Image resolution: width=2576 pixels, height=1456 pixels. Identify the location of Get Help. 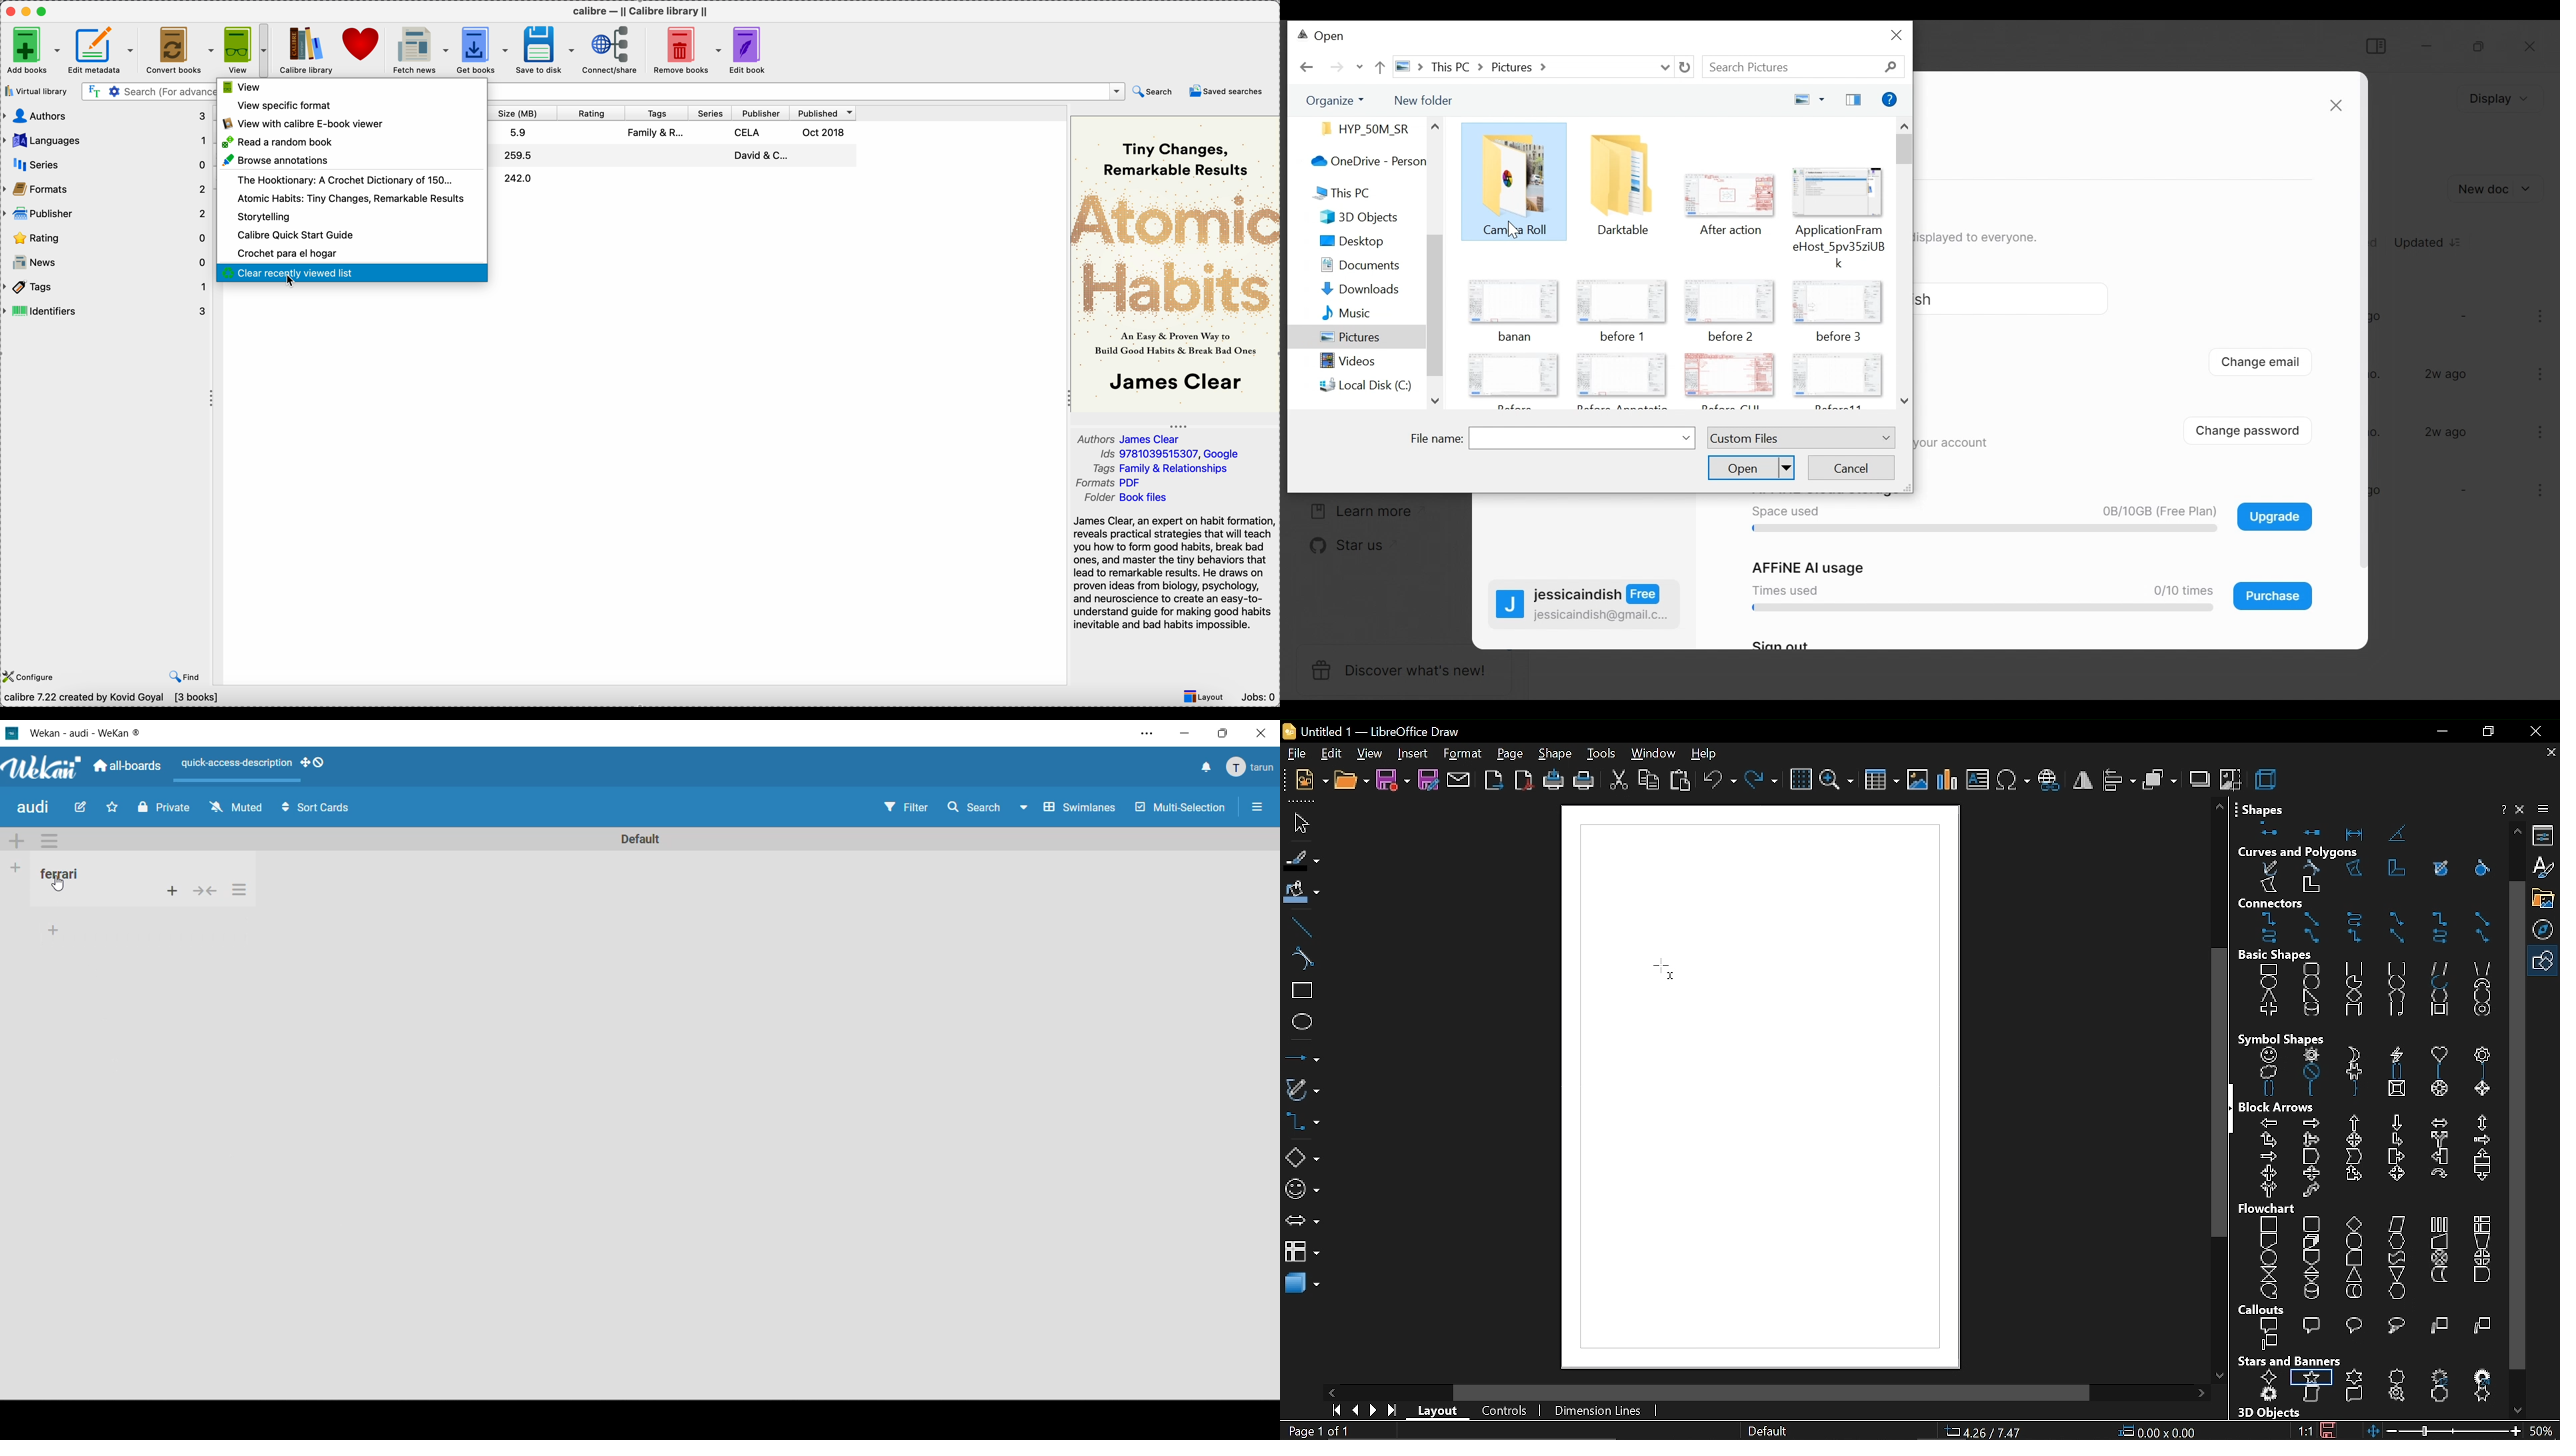
(1890, 101).